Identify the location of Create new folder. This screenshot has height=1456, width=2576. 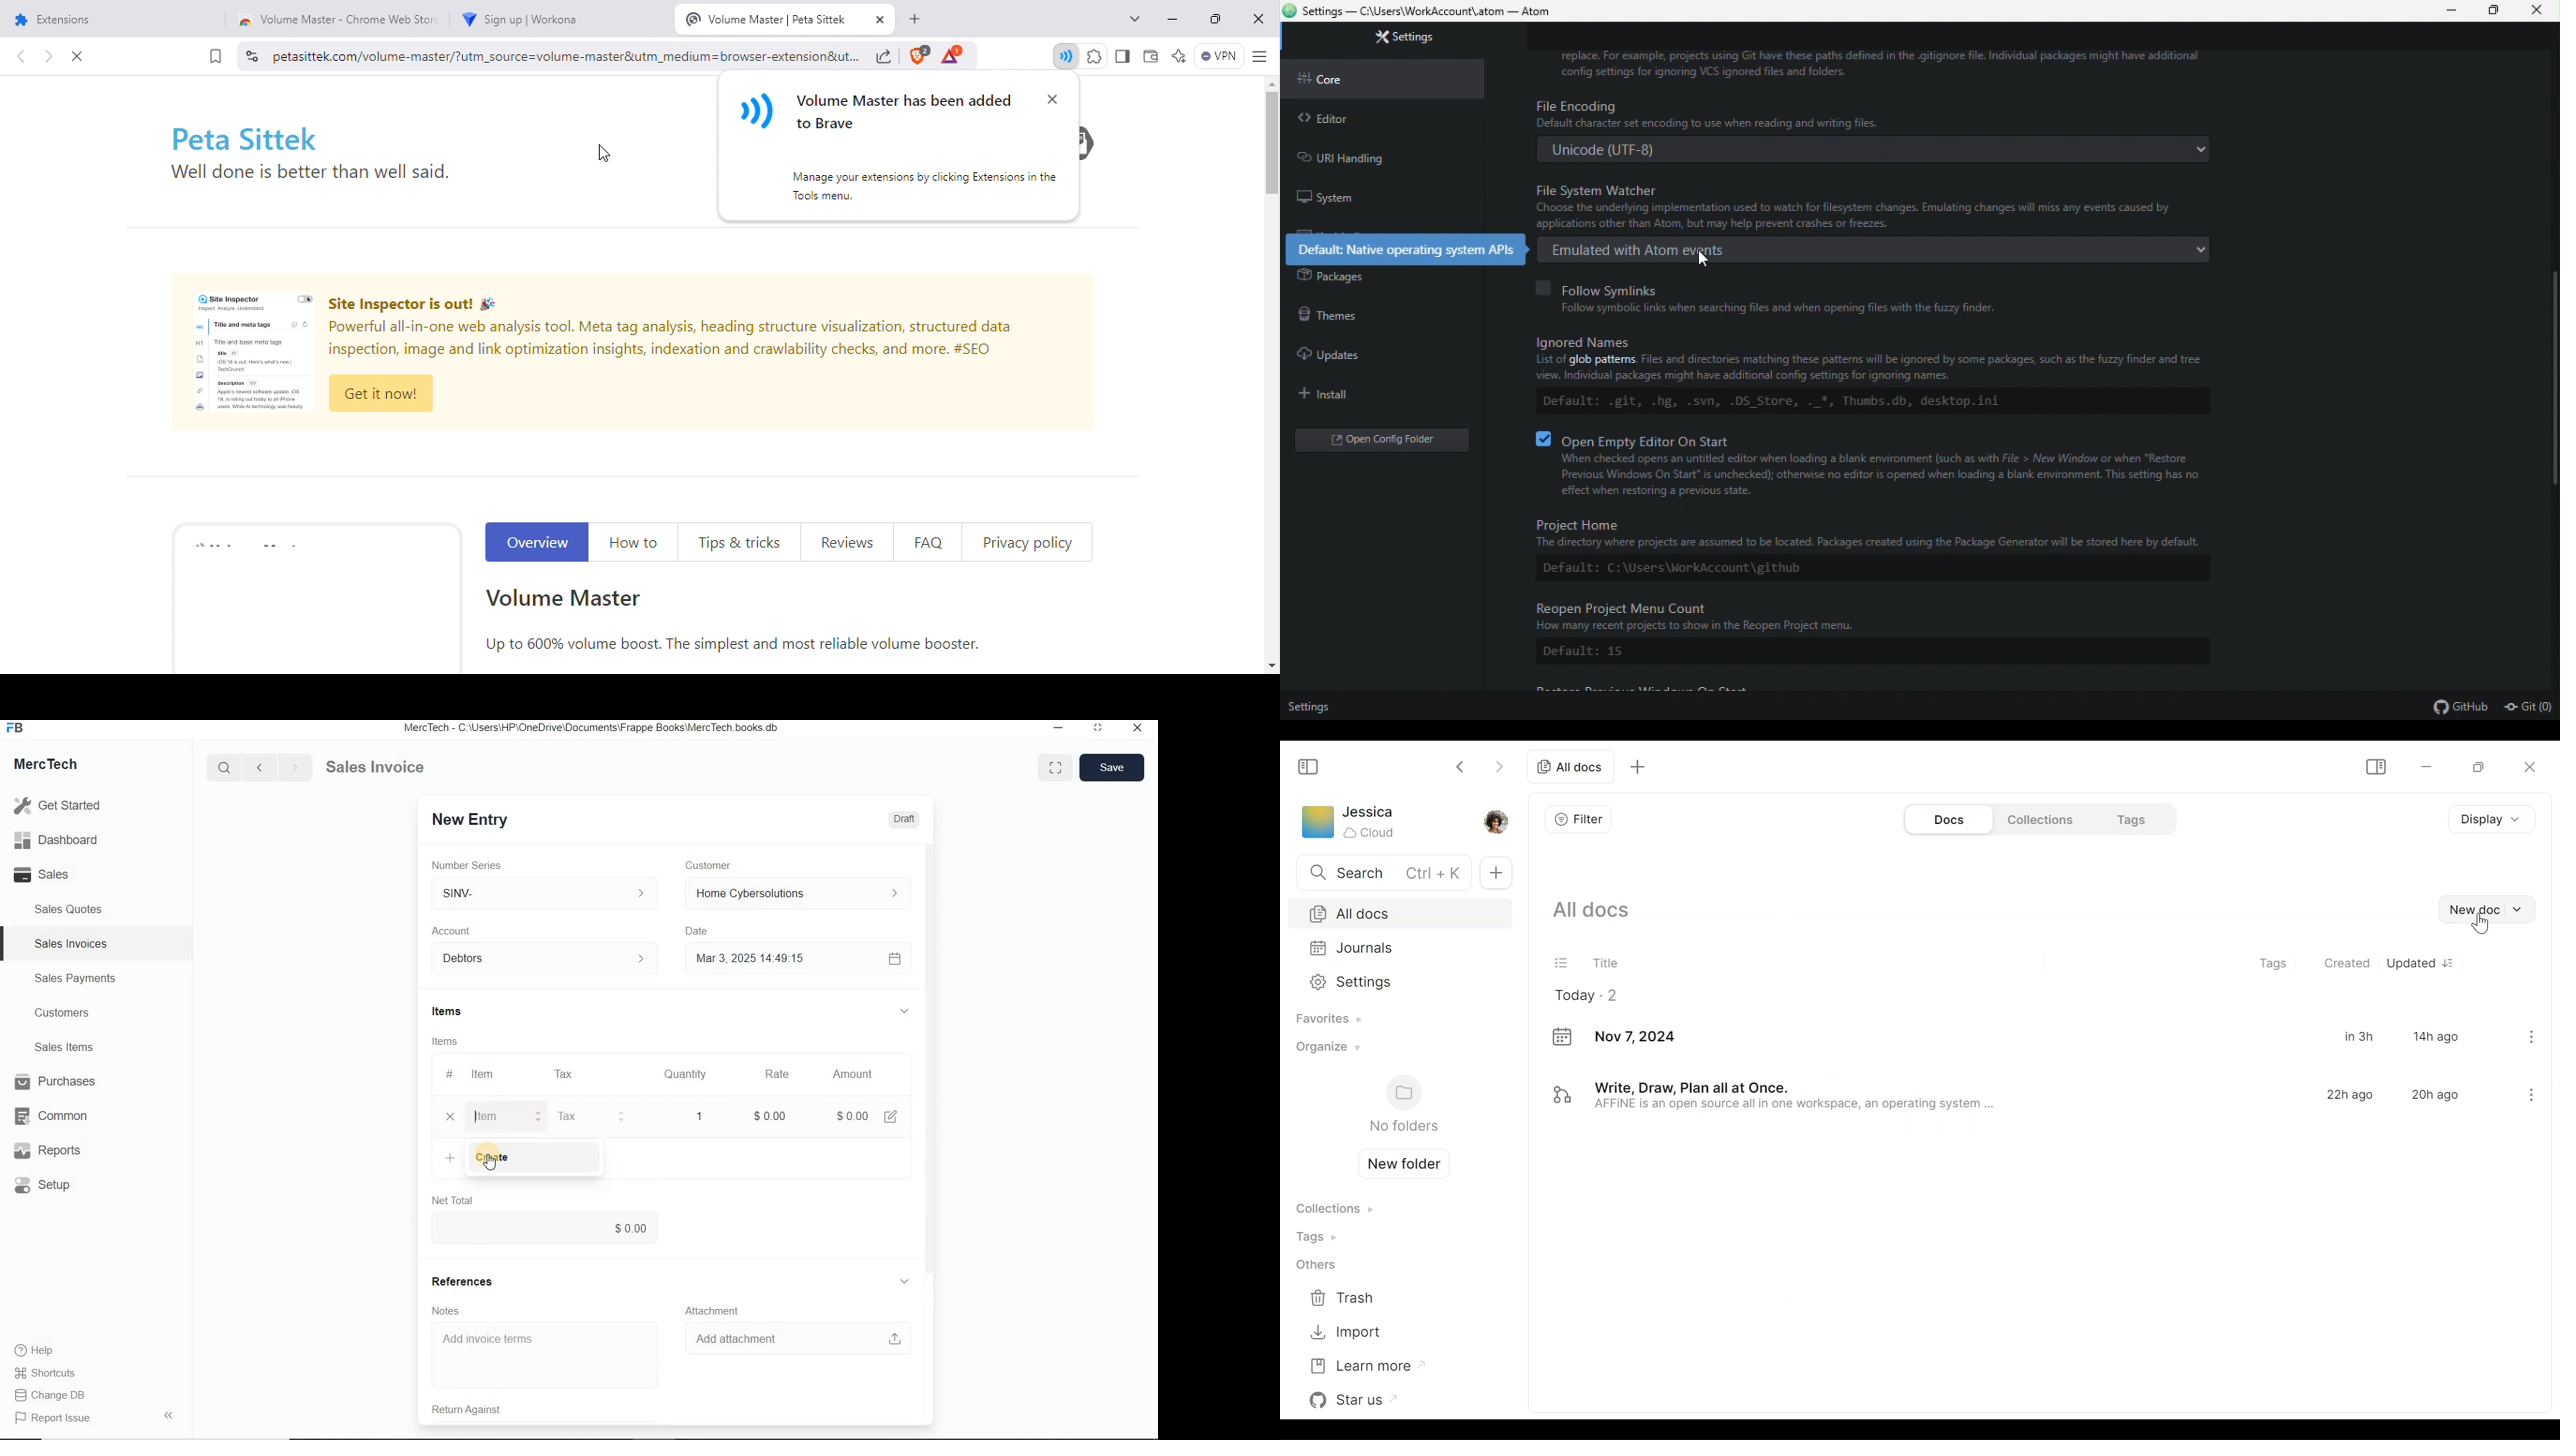
(1399, 1162).